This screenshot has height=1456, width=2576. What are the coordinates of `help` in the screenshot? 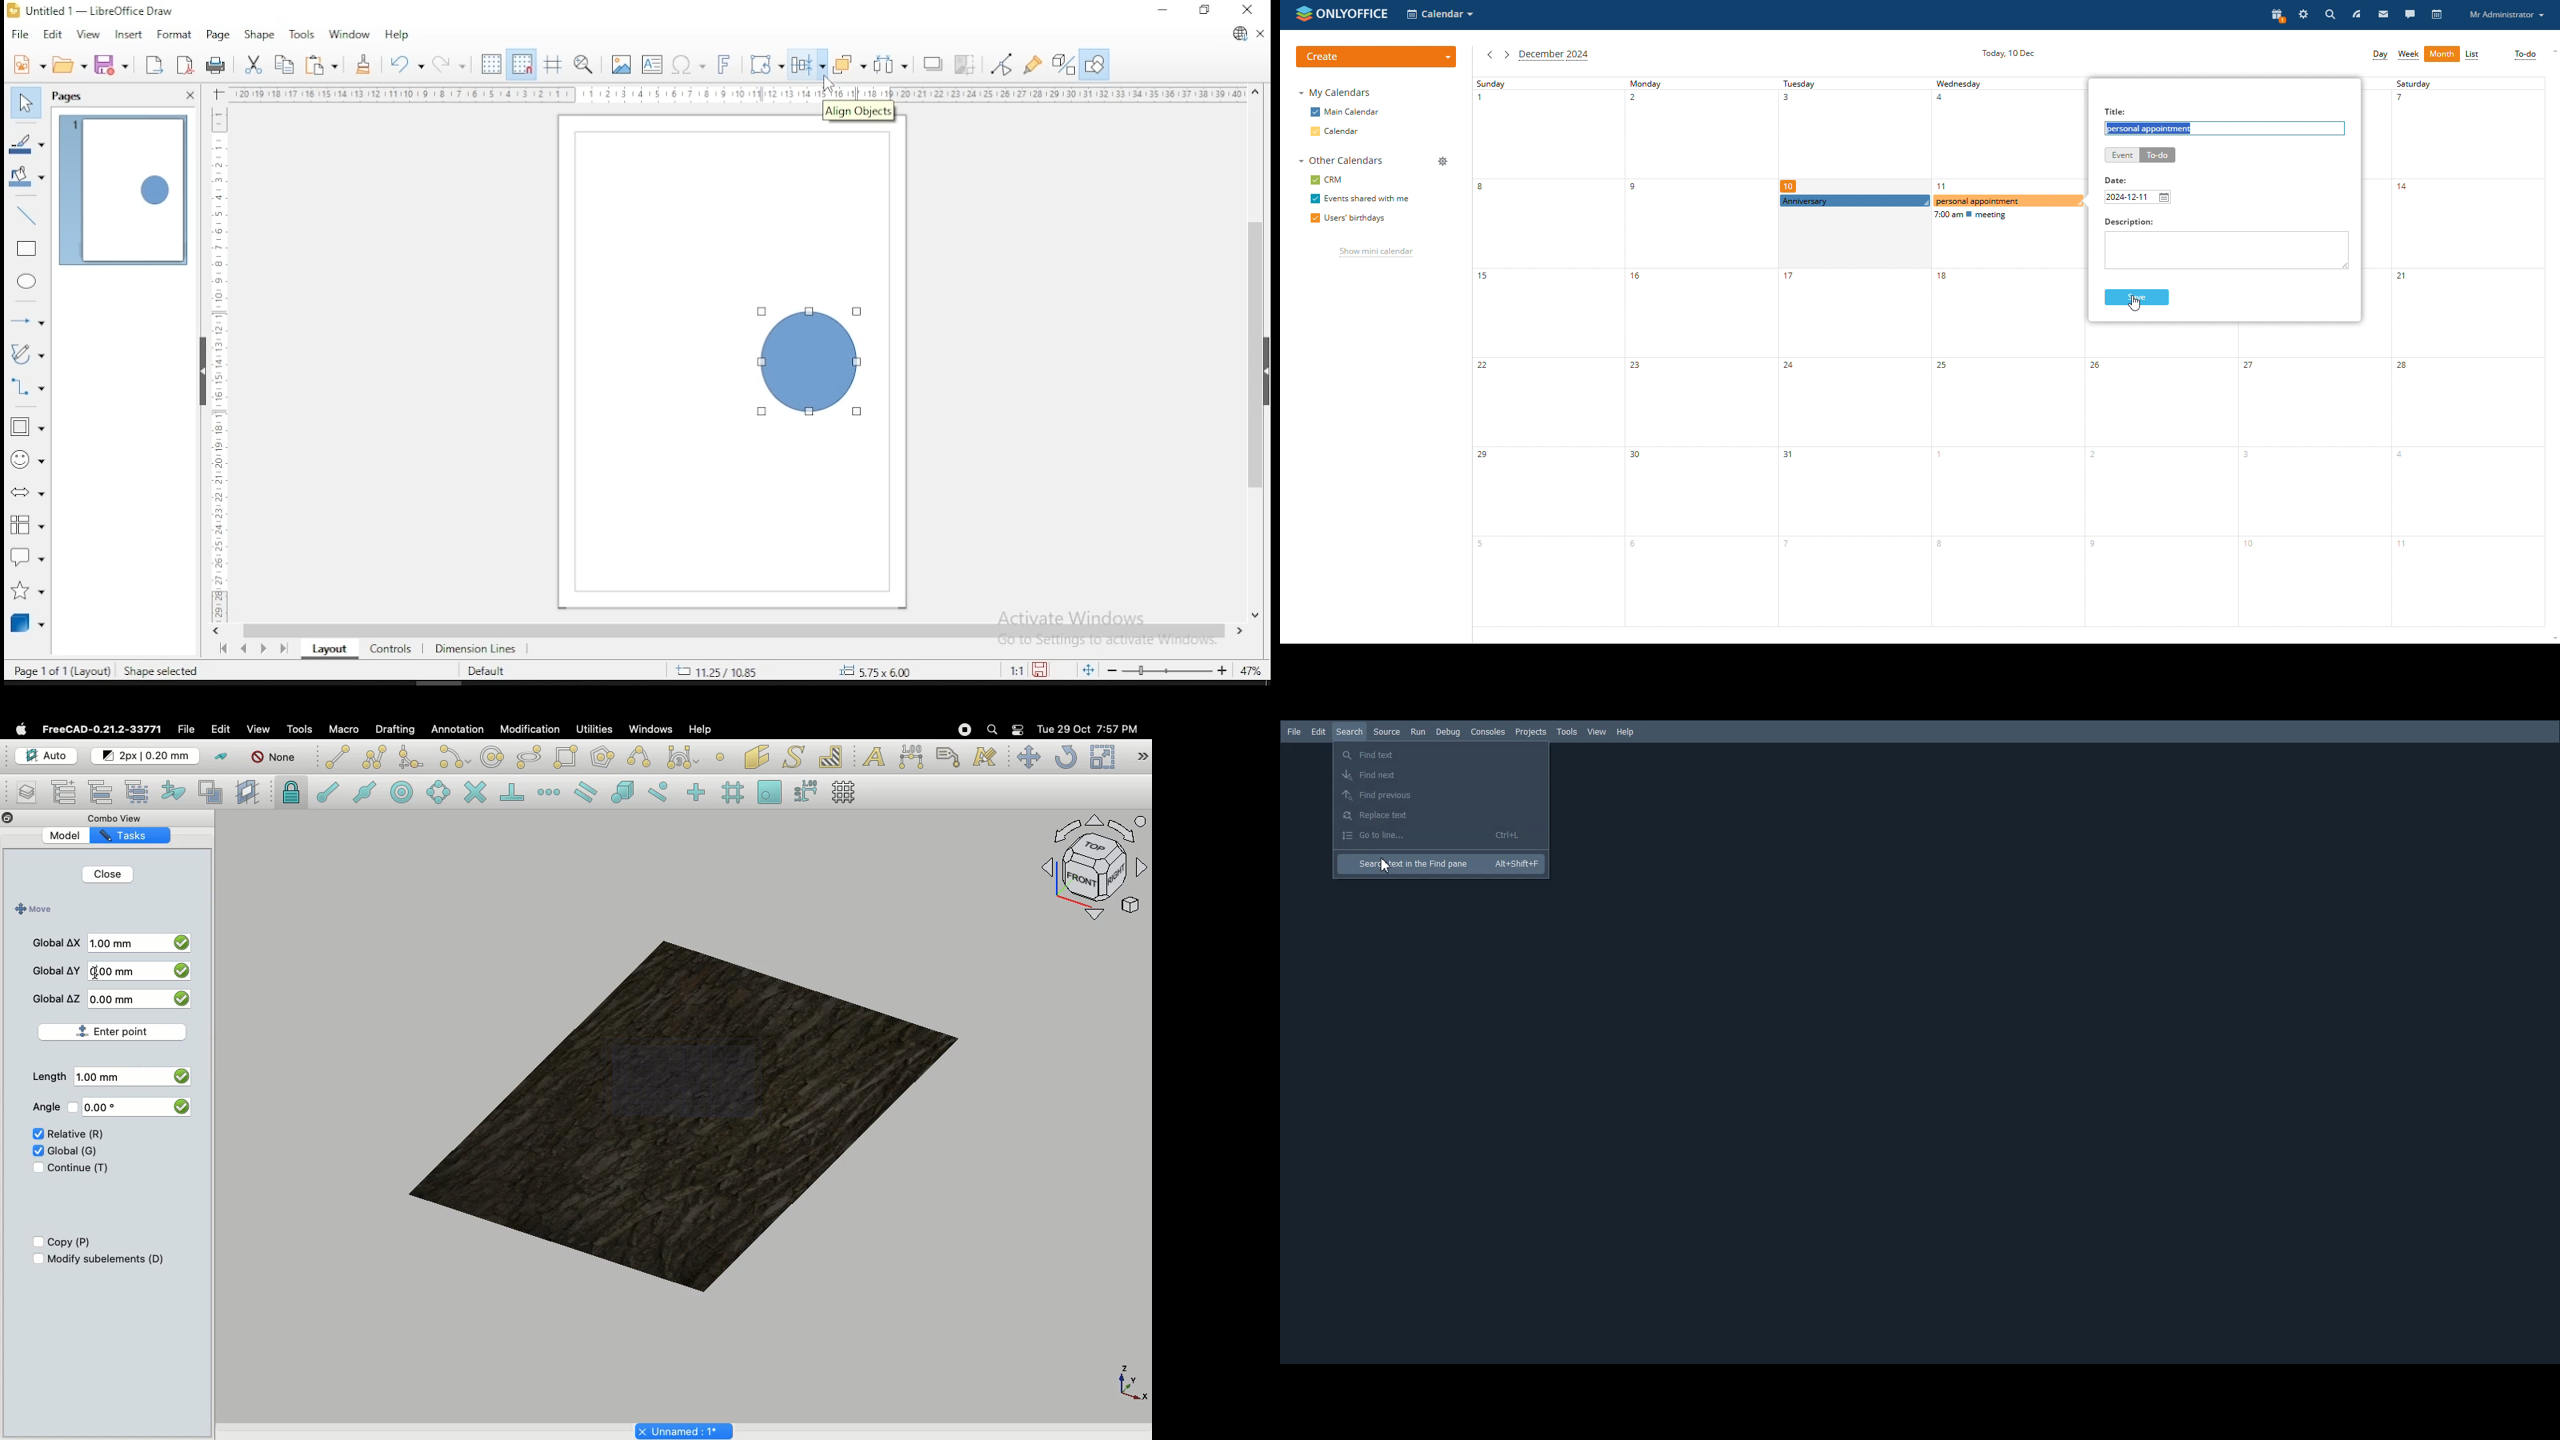 It's located at (398, 34).